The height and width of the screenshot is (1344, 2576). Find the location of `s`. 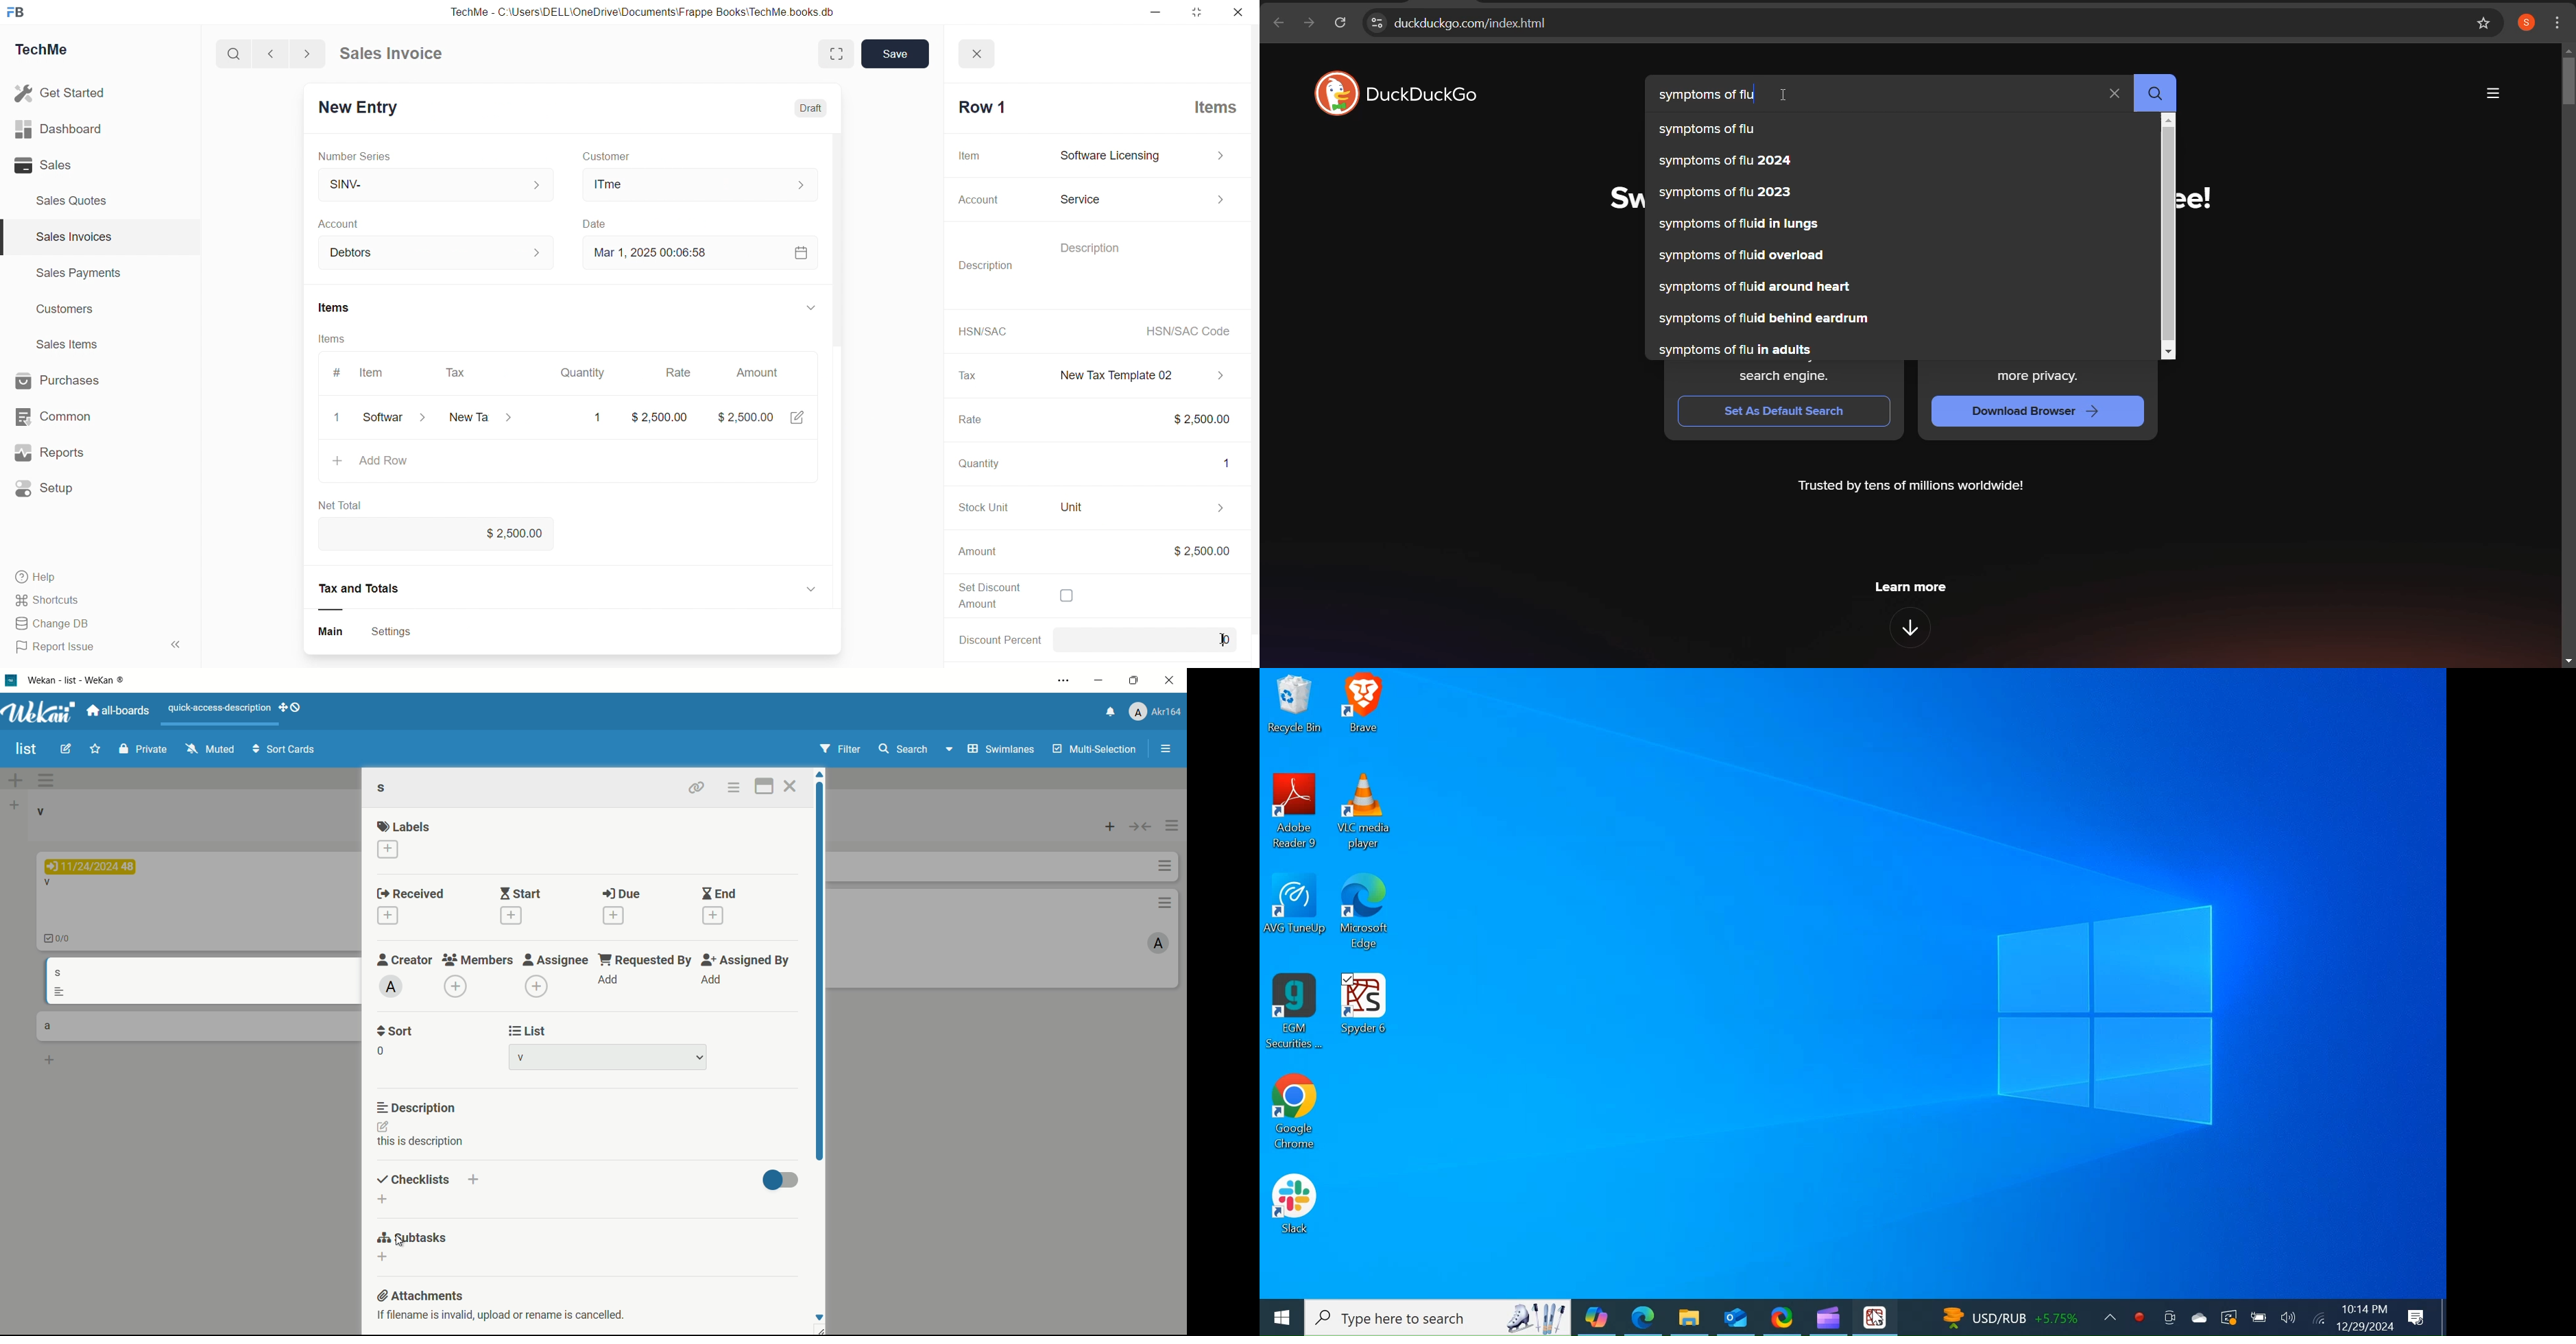

s is located at coordinates (385, 787).